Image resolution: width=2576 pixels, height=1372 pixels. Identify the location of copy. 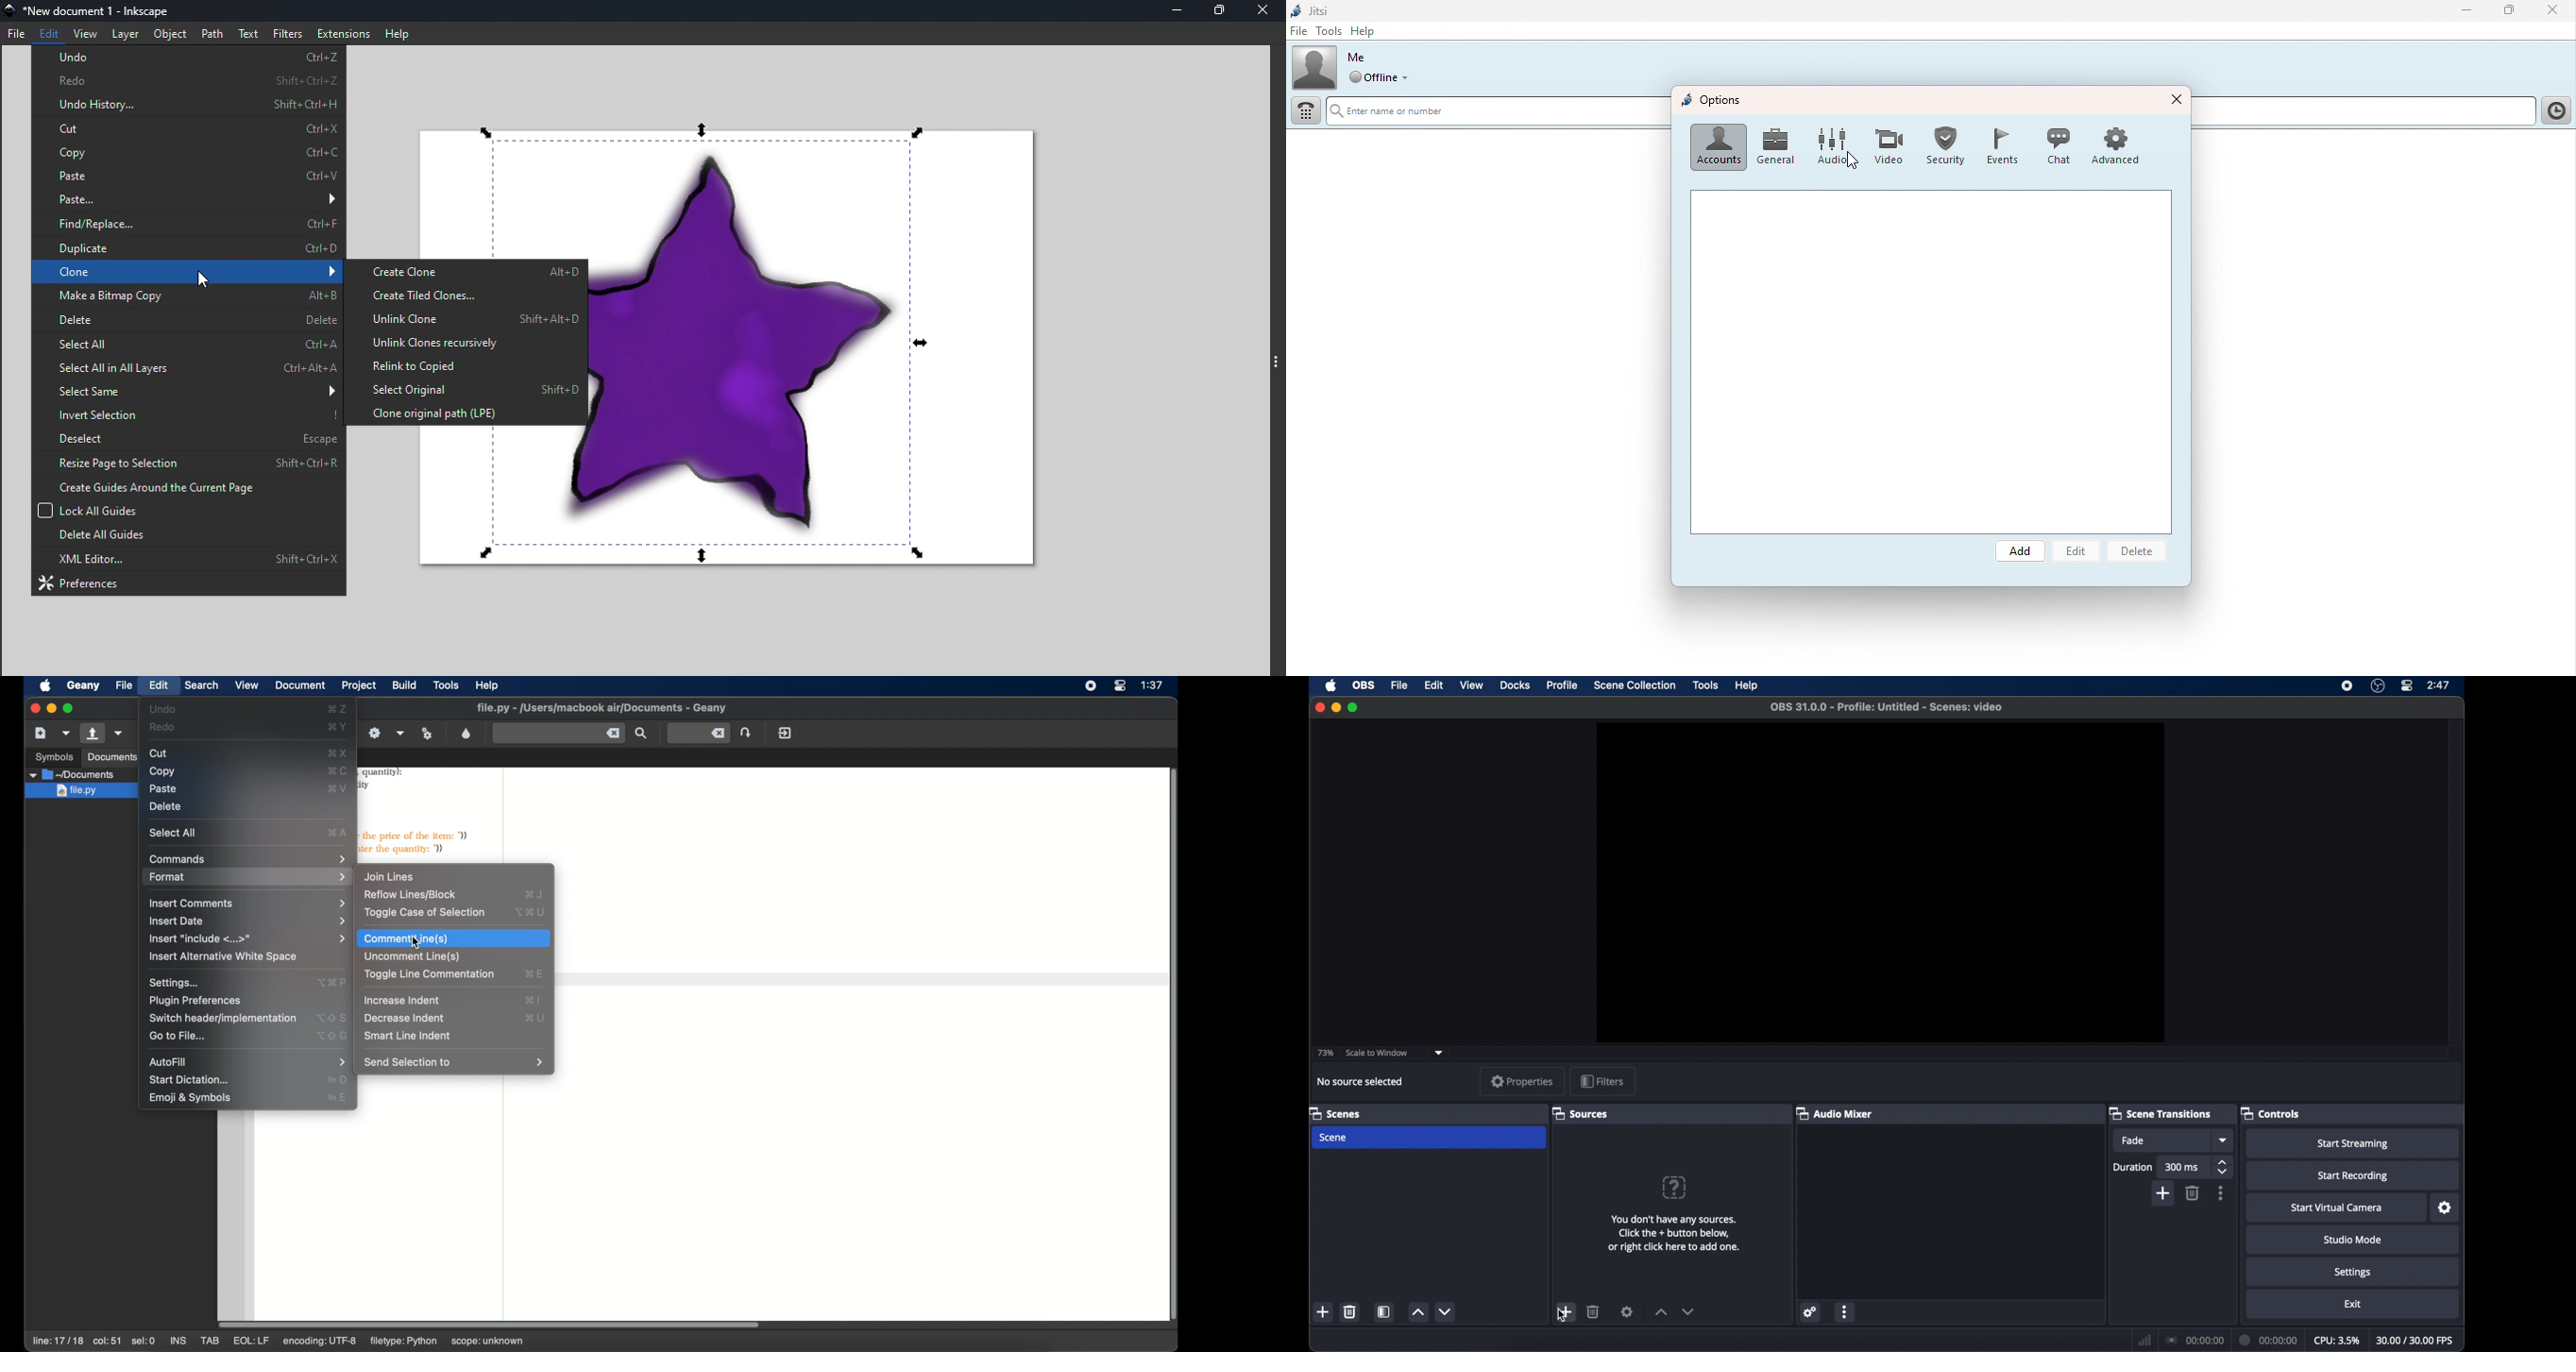
(162, 772).